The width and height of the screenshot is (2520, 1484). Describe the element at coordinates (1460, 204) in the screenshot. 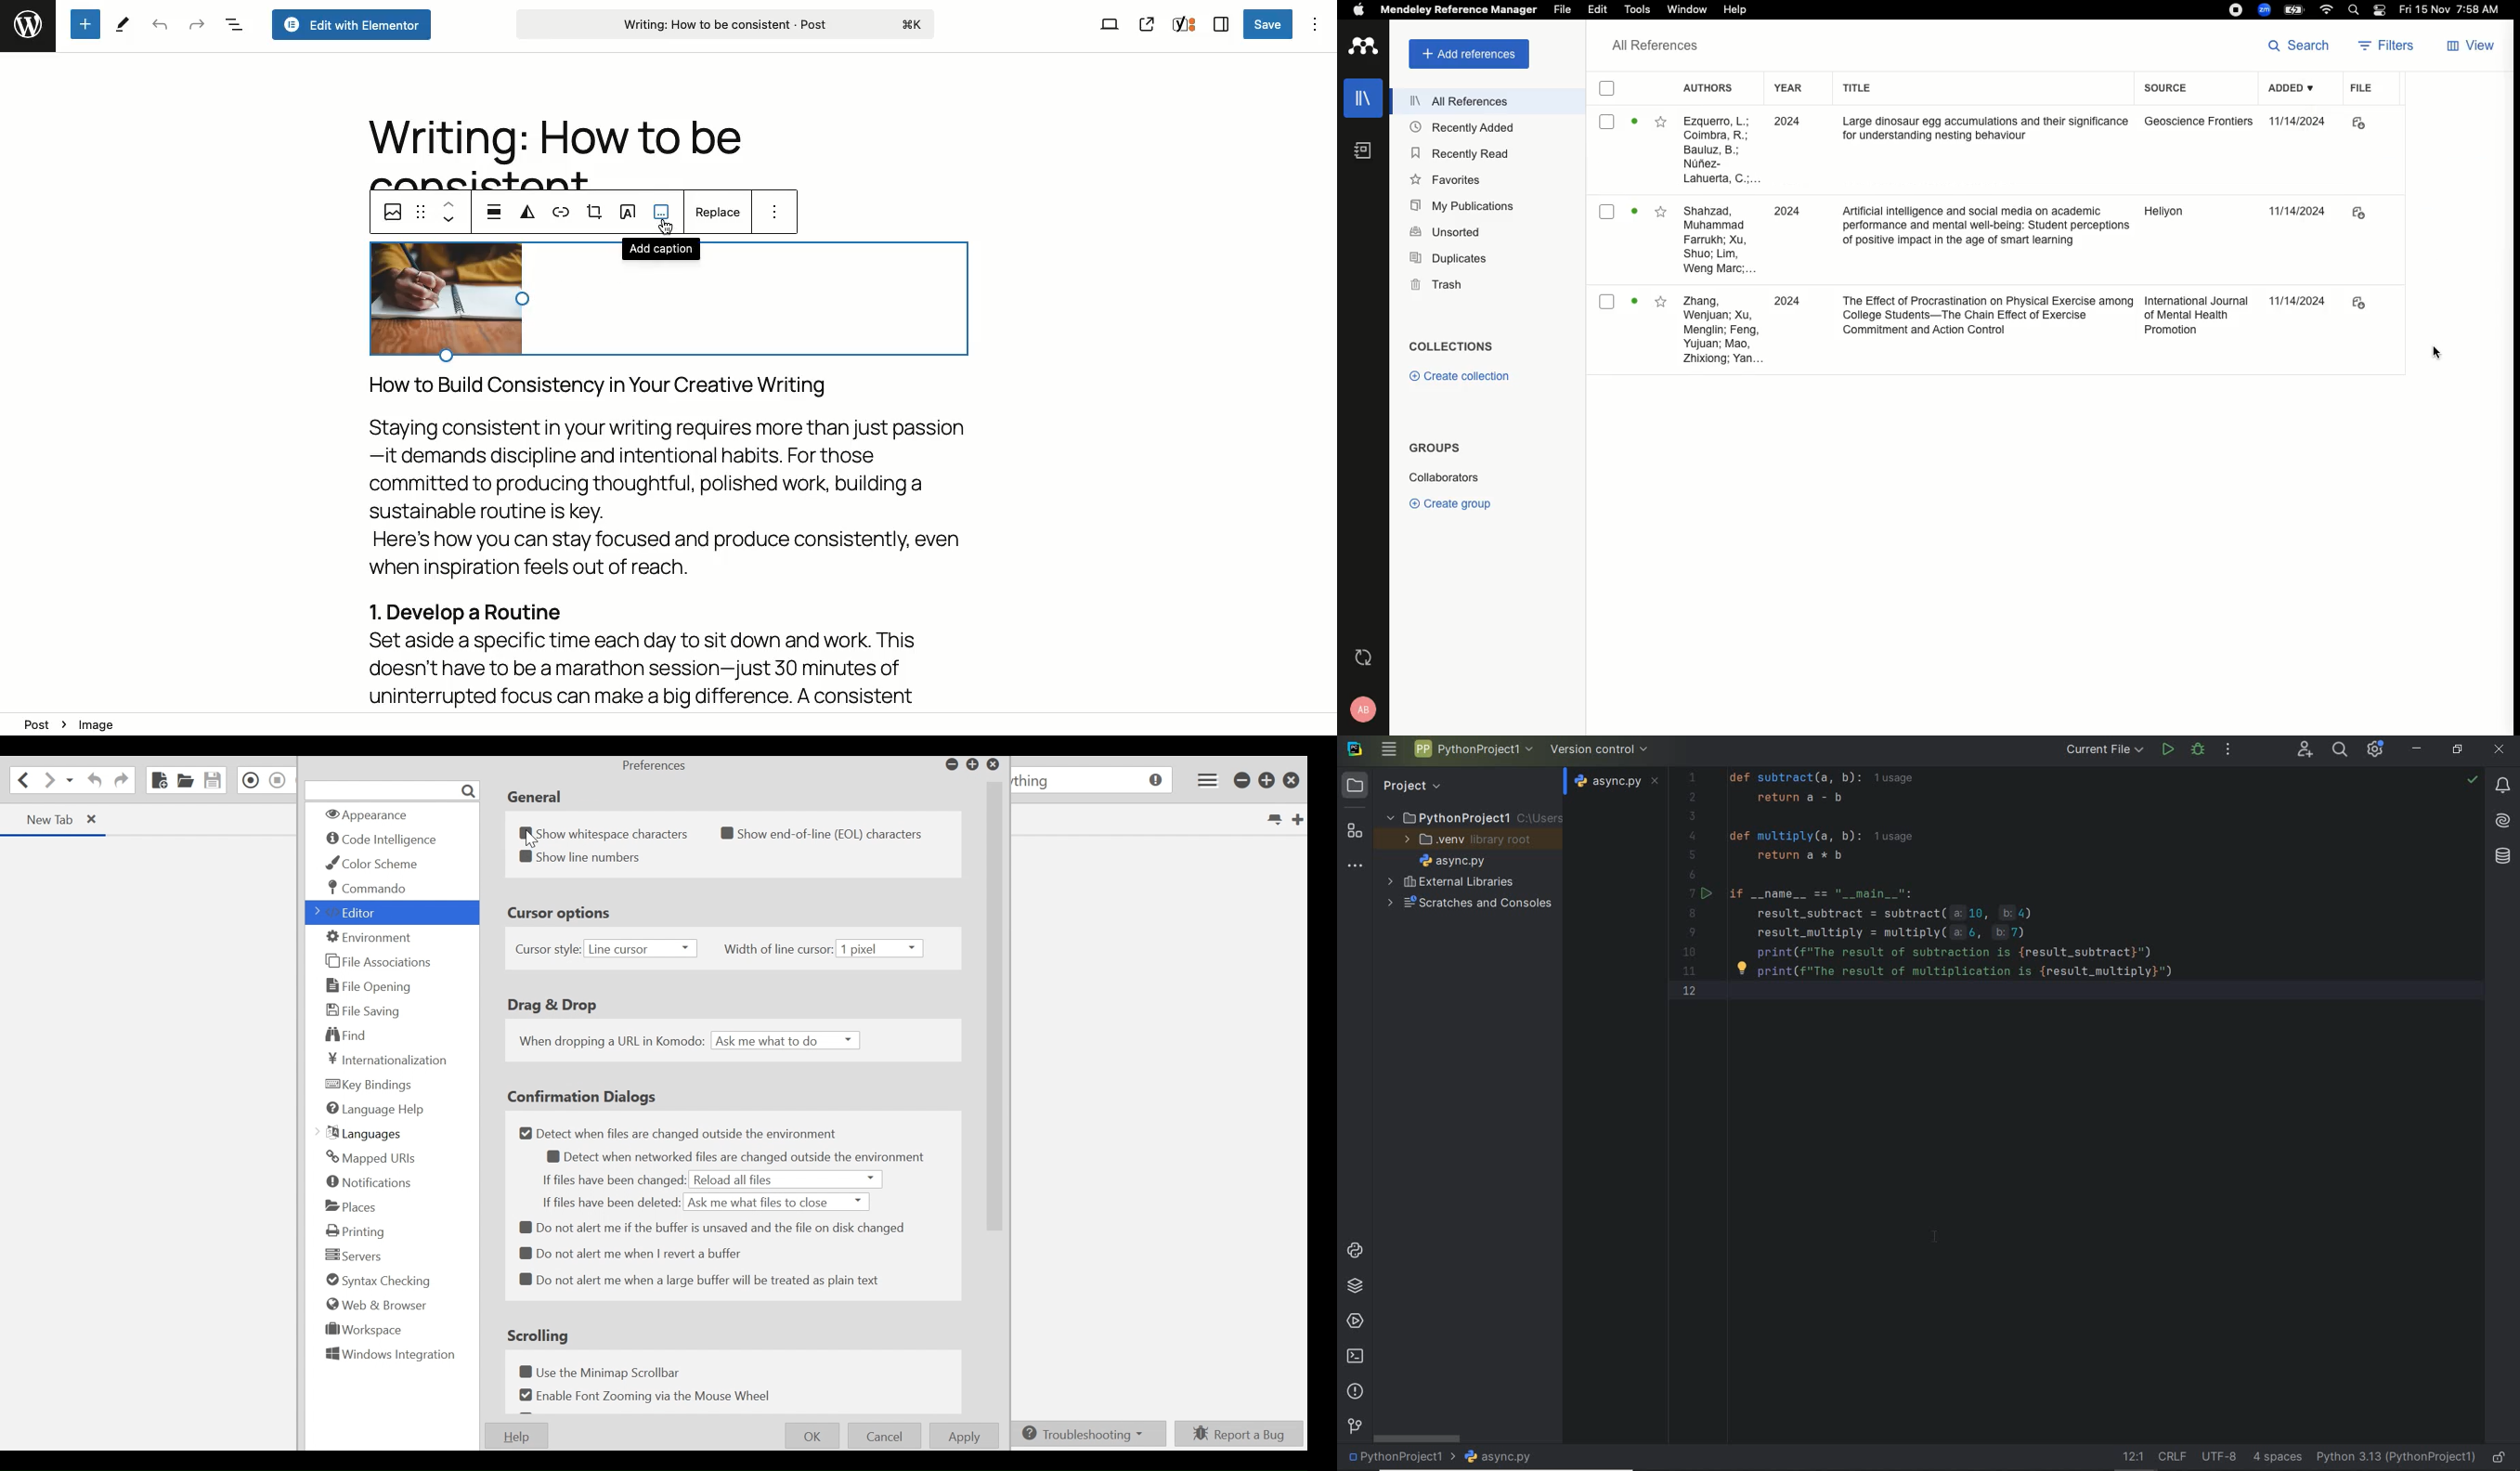

I see `My publications` at that location.